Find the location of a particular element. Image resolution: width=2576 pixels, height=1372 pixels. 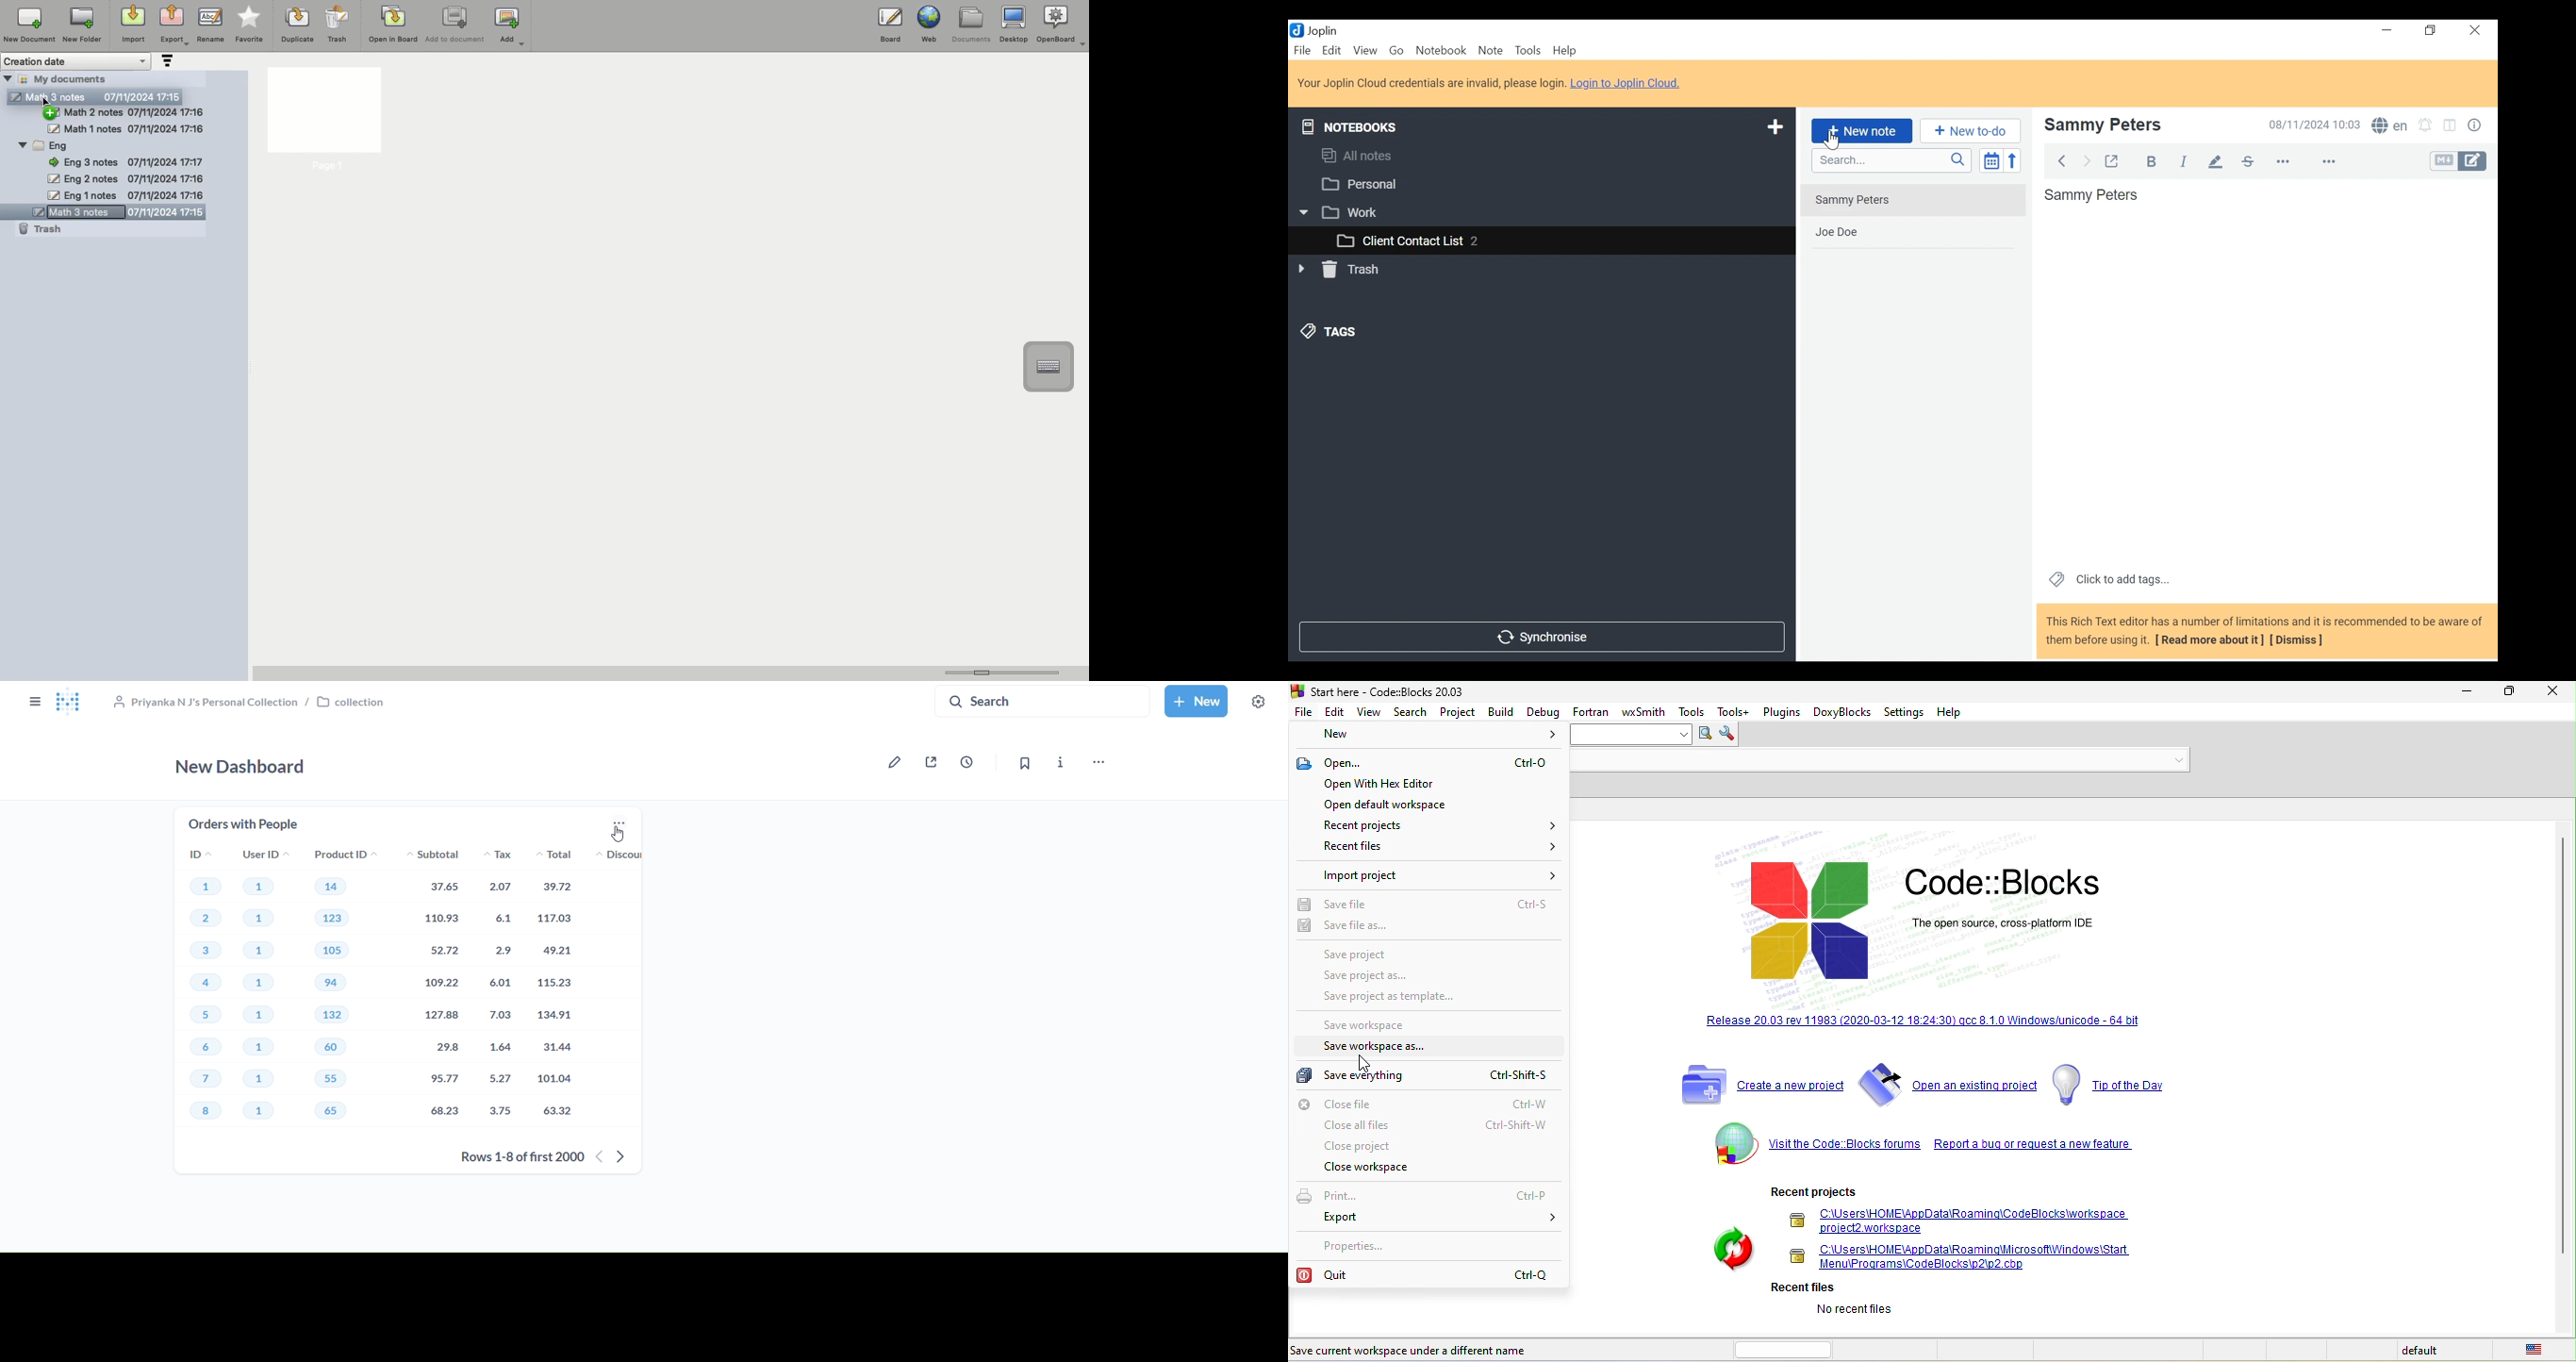

All Notes is located at coordinates (1541, 158).